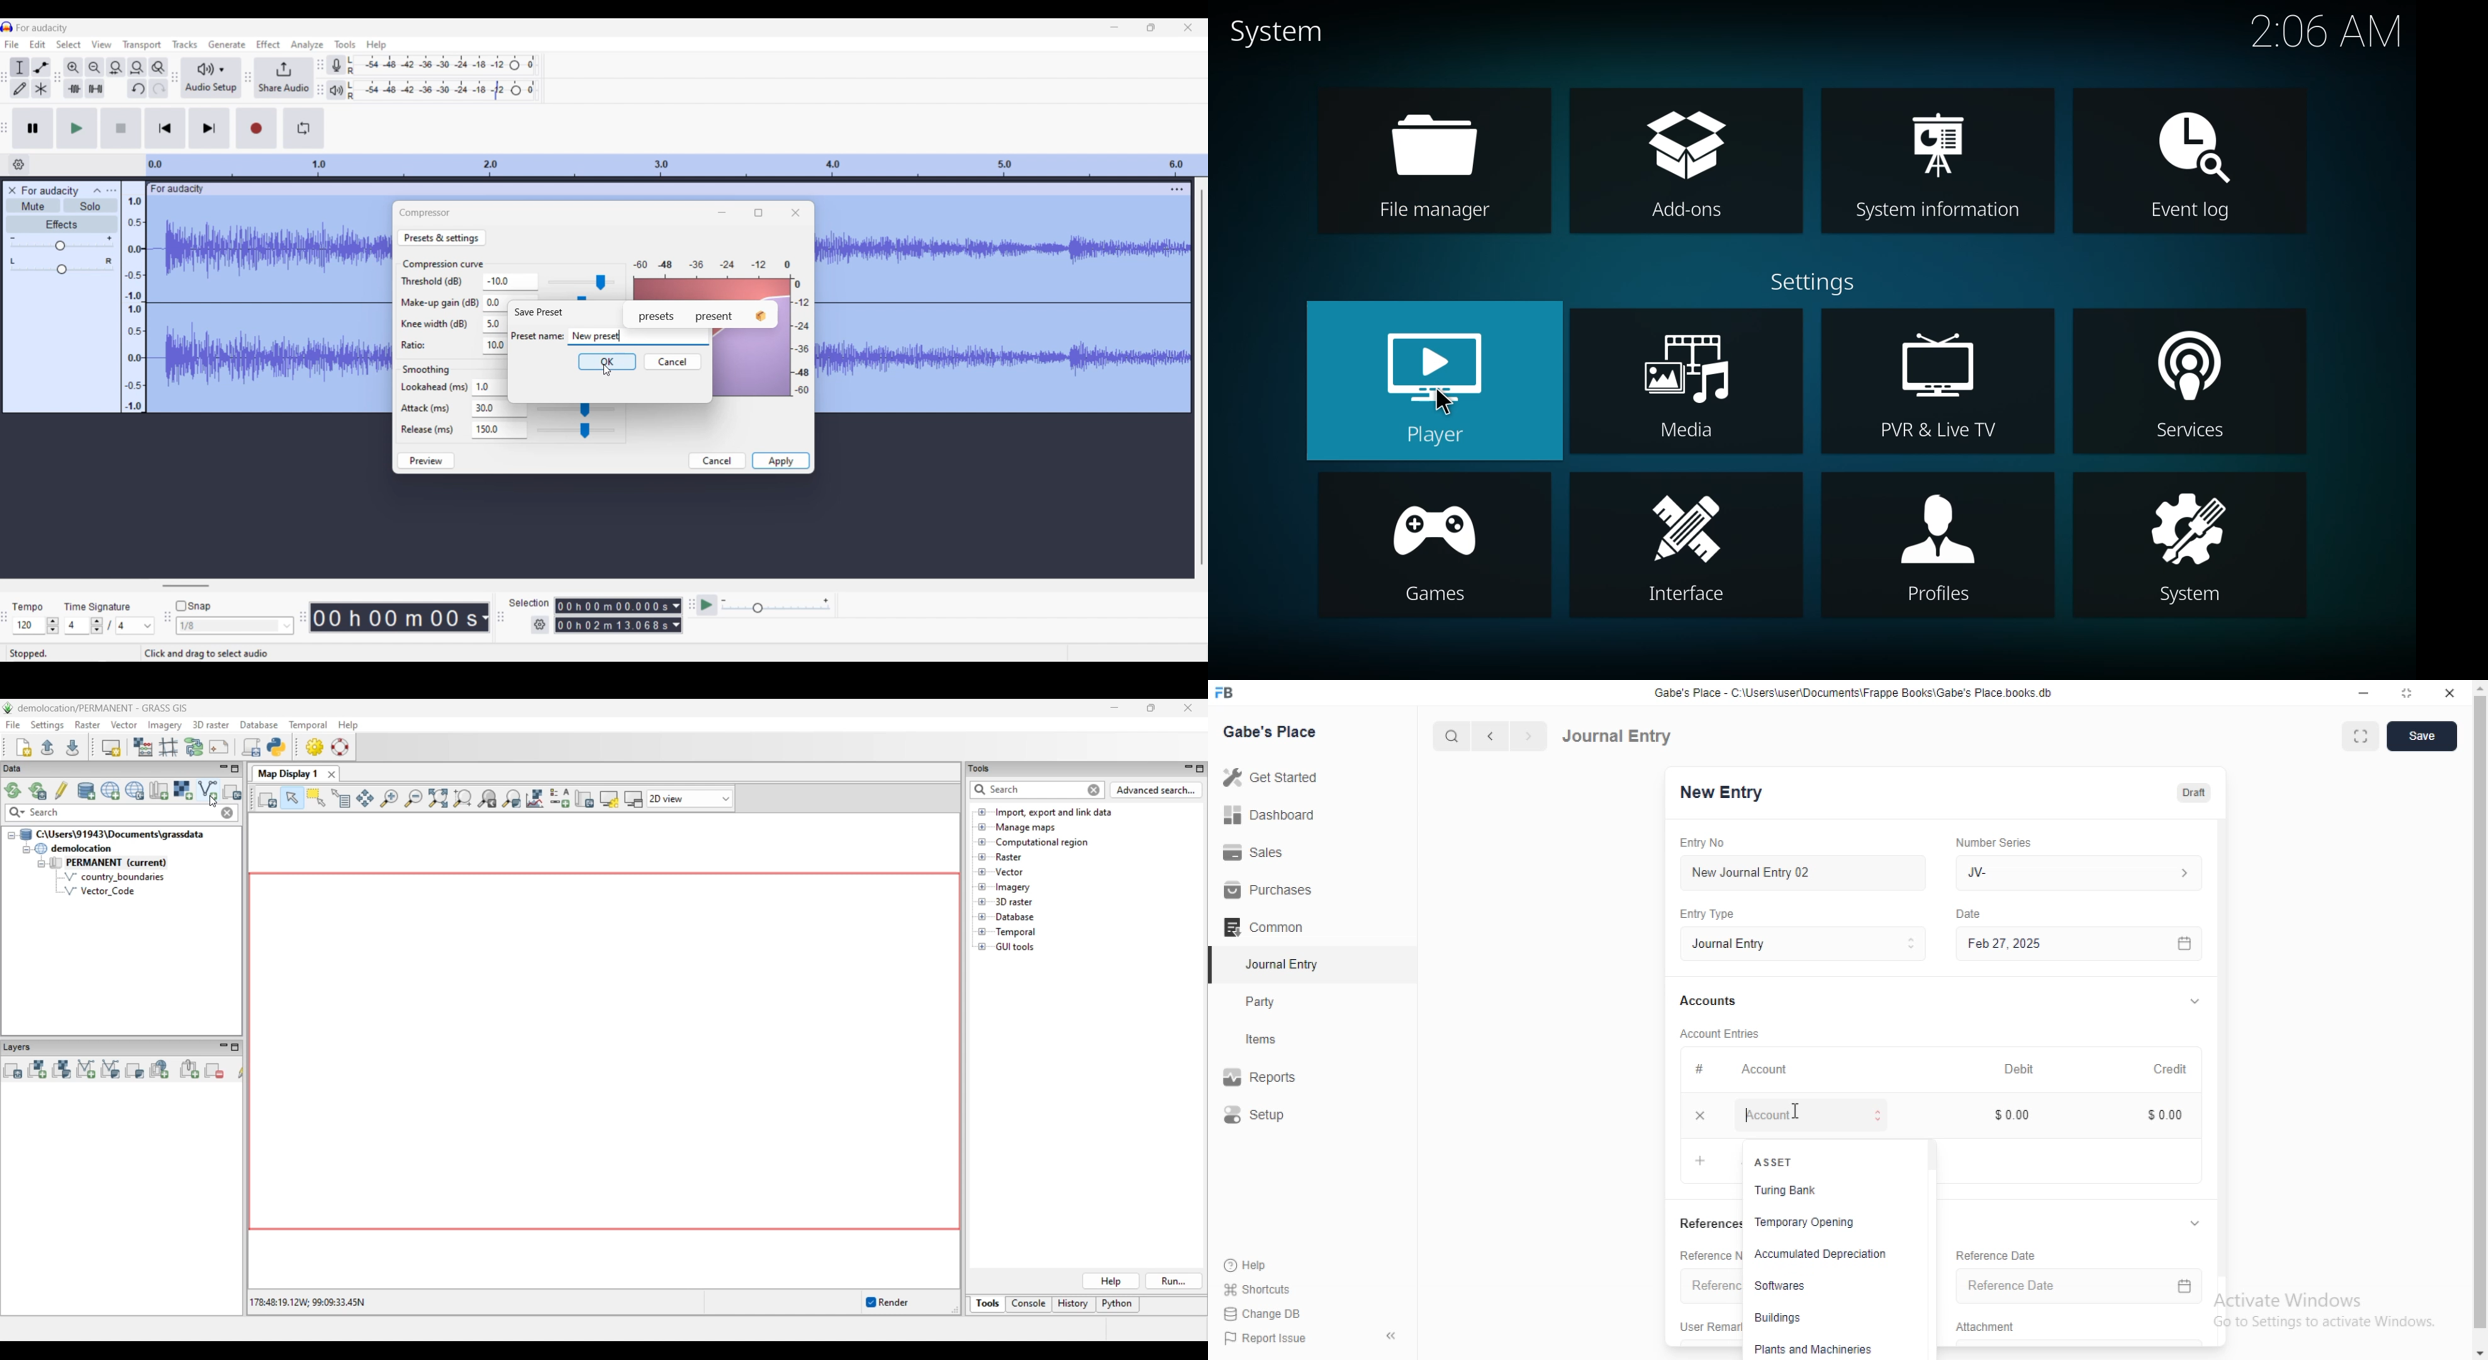 The image size is (2492, 1372). I want to click on Journal Entry, so click(1811, 944).